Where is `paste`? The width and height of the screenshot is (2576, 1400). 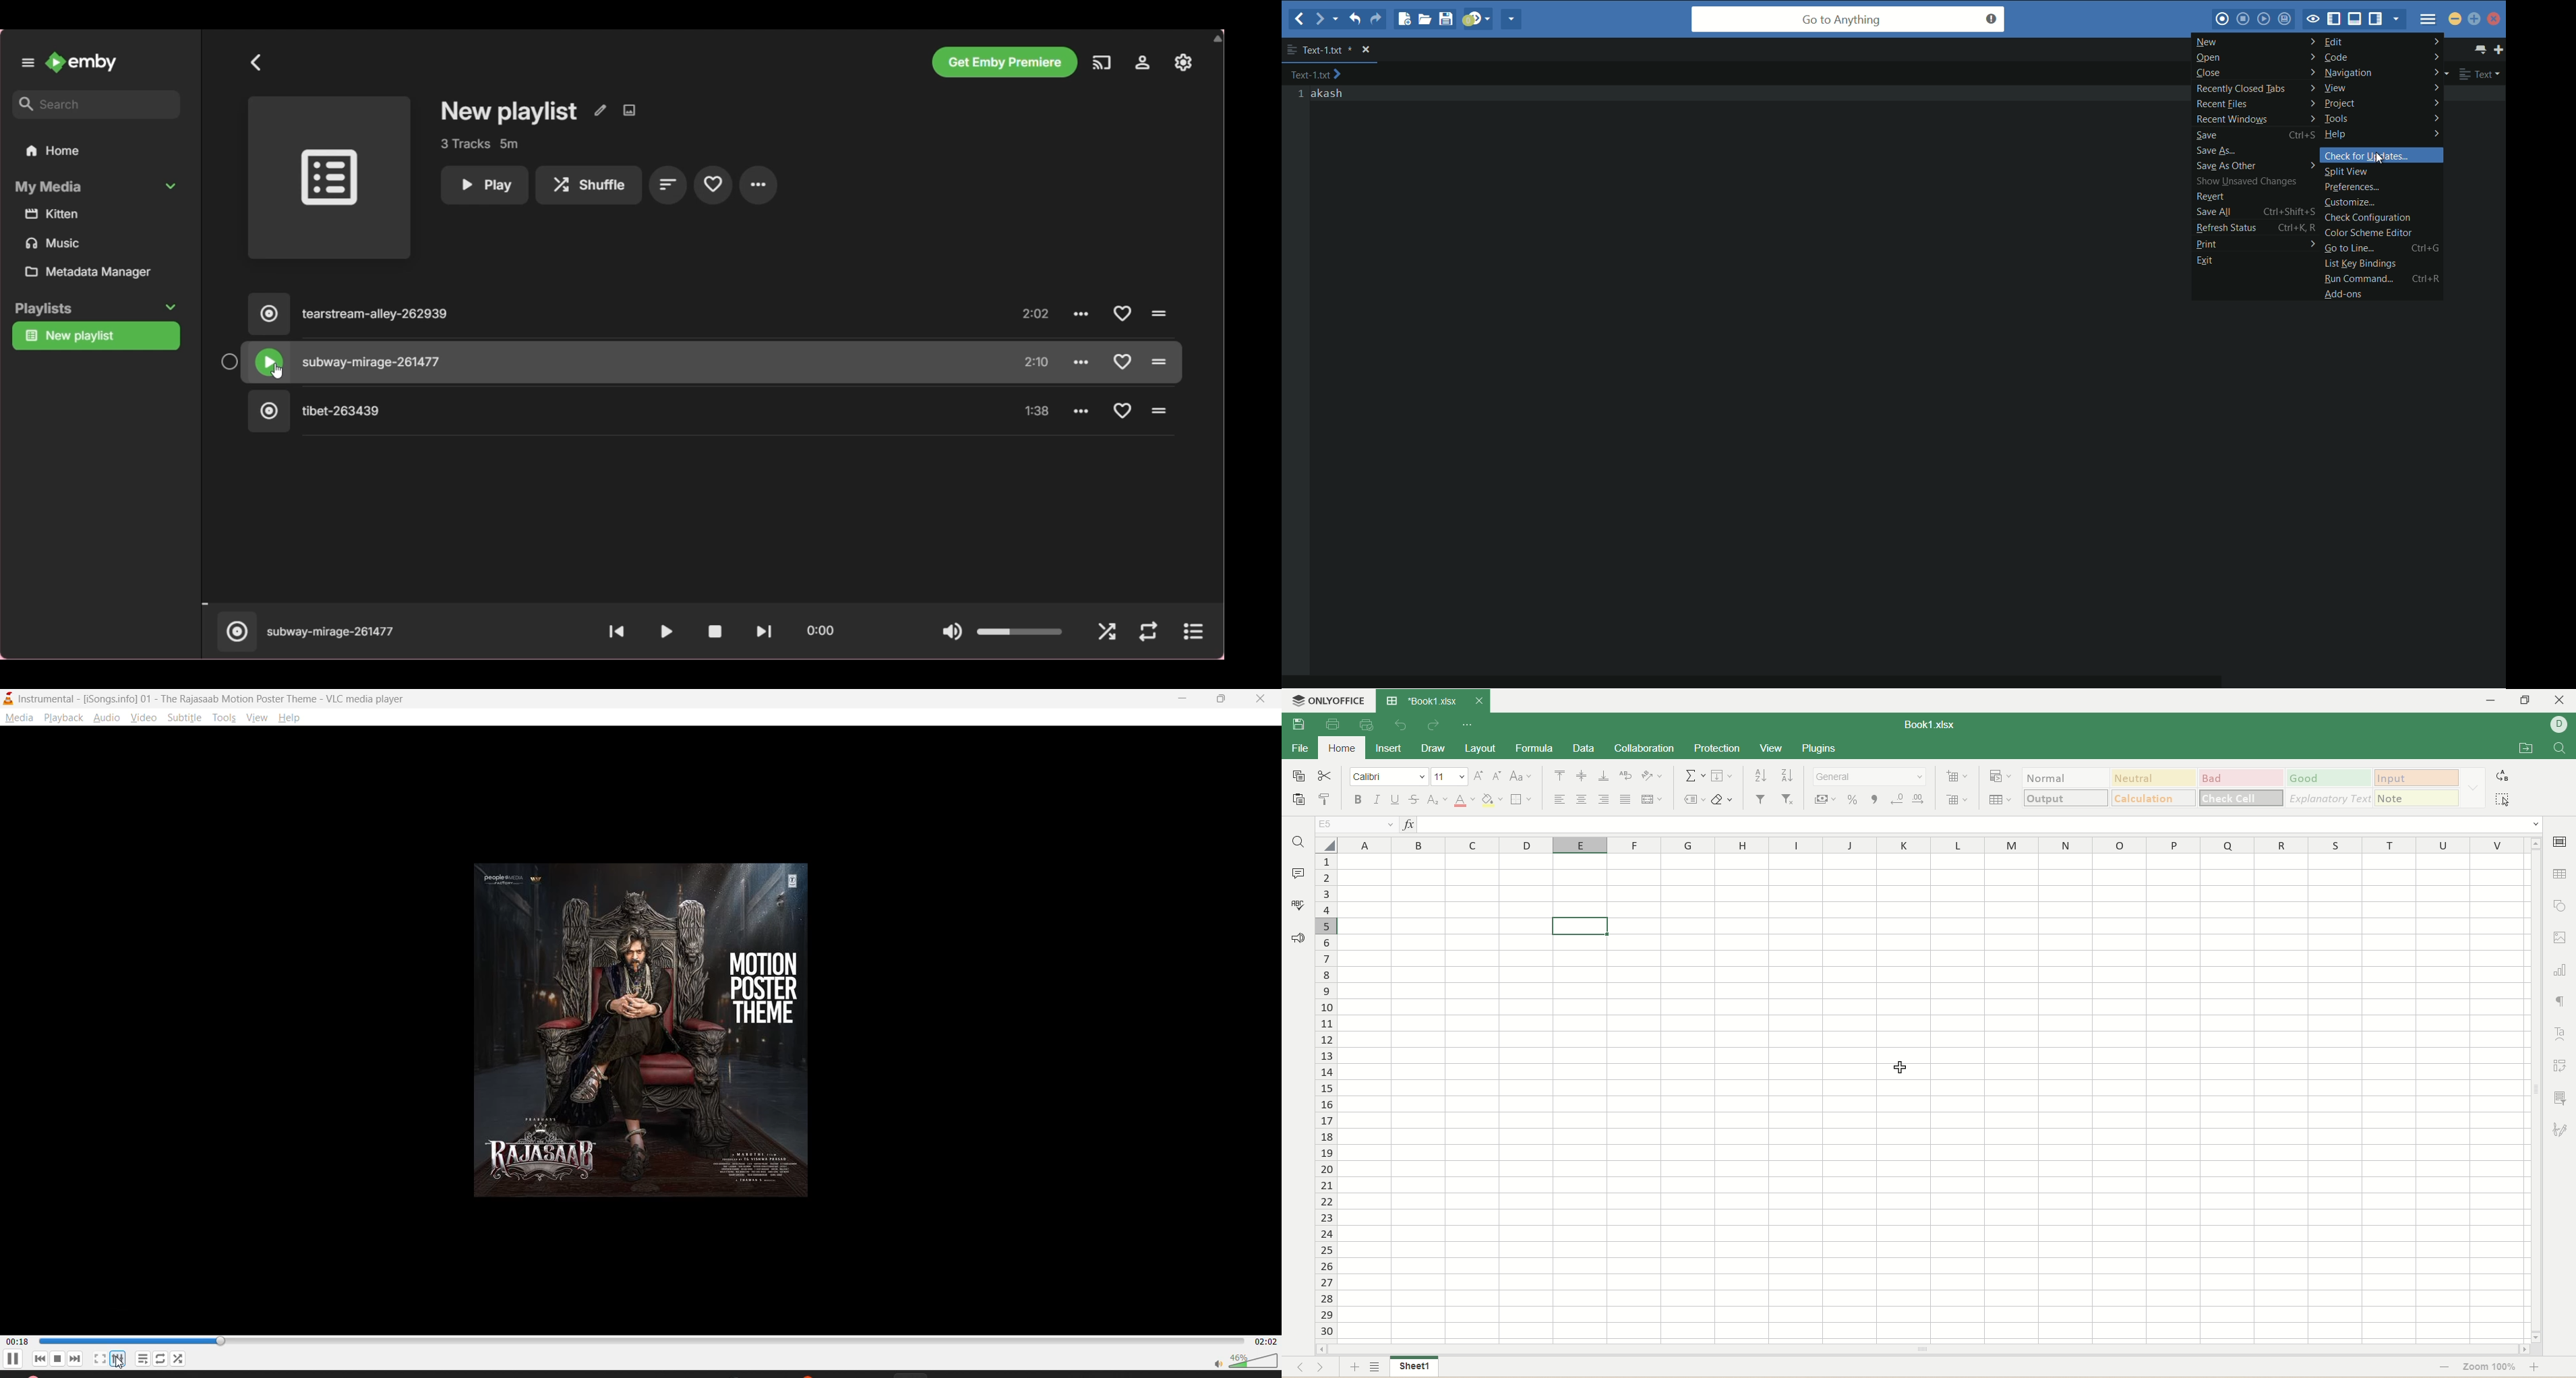
paste is located at coordinates (1299, 801).